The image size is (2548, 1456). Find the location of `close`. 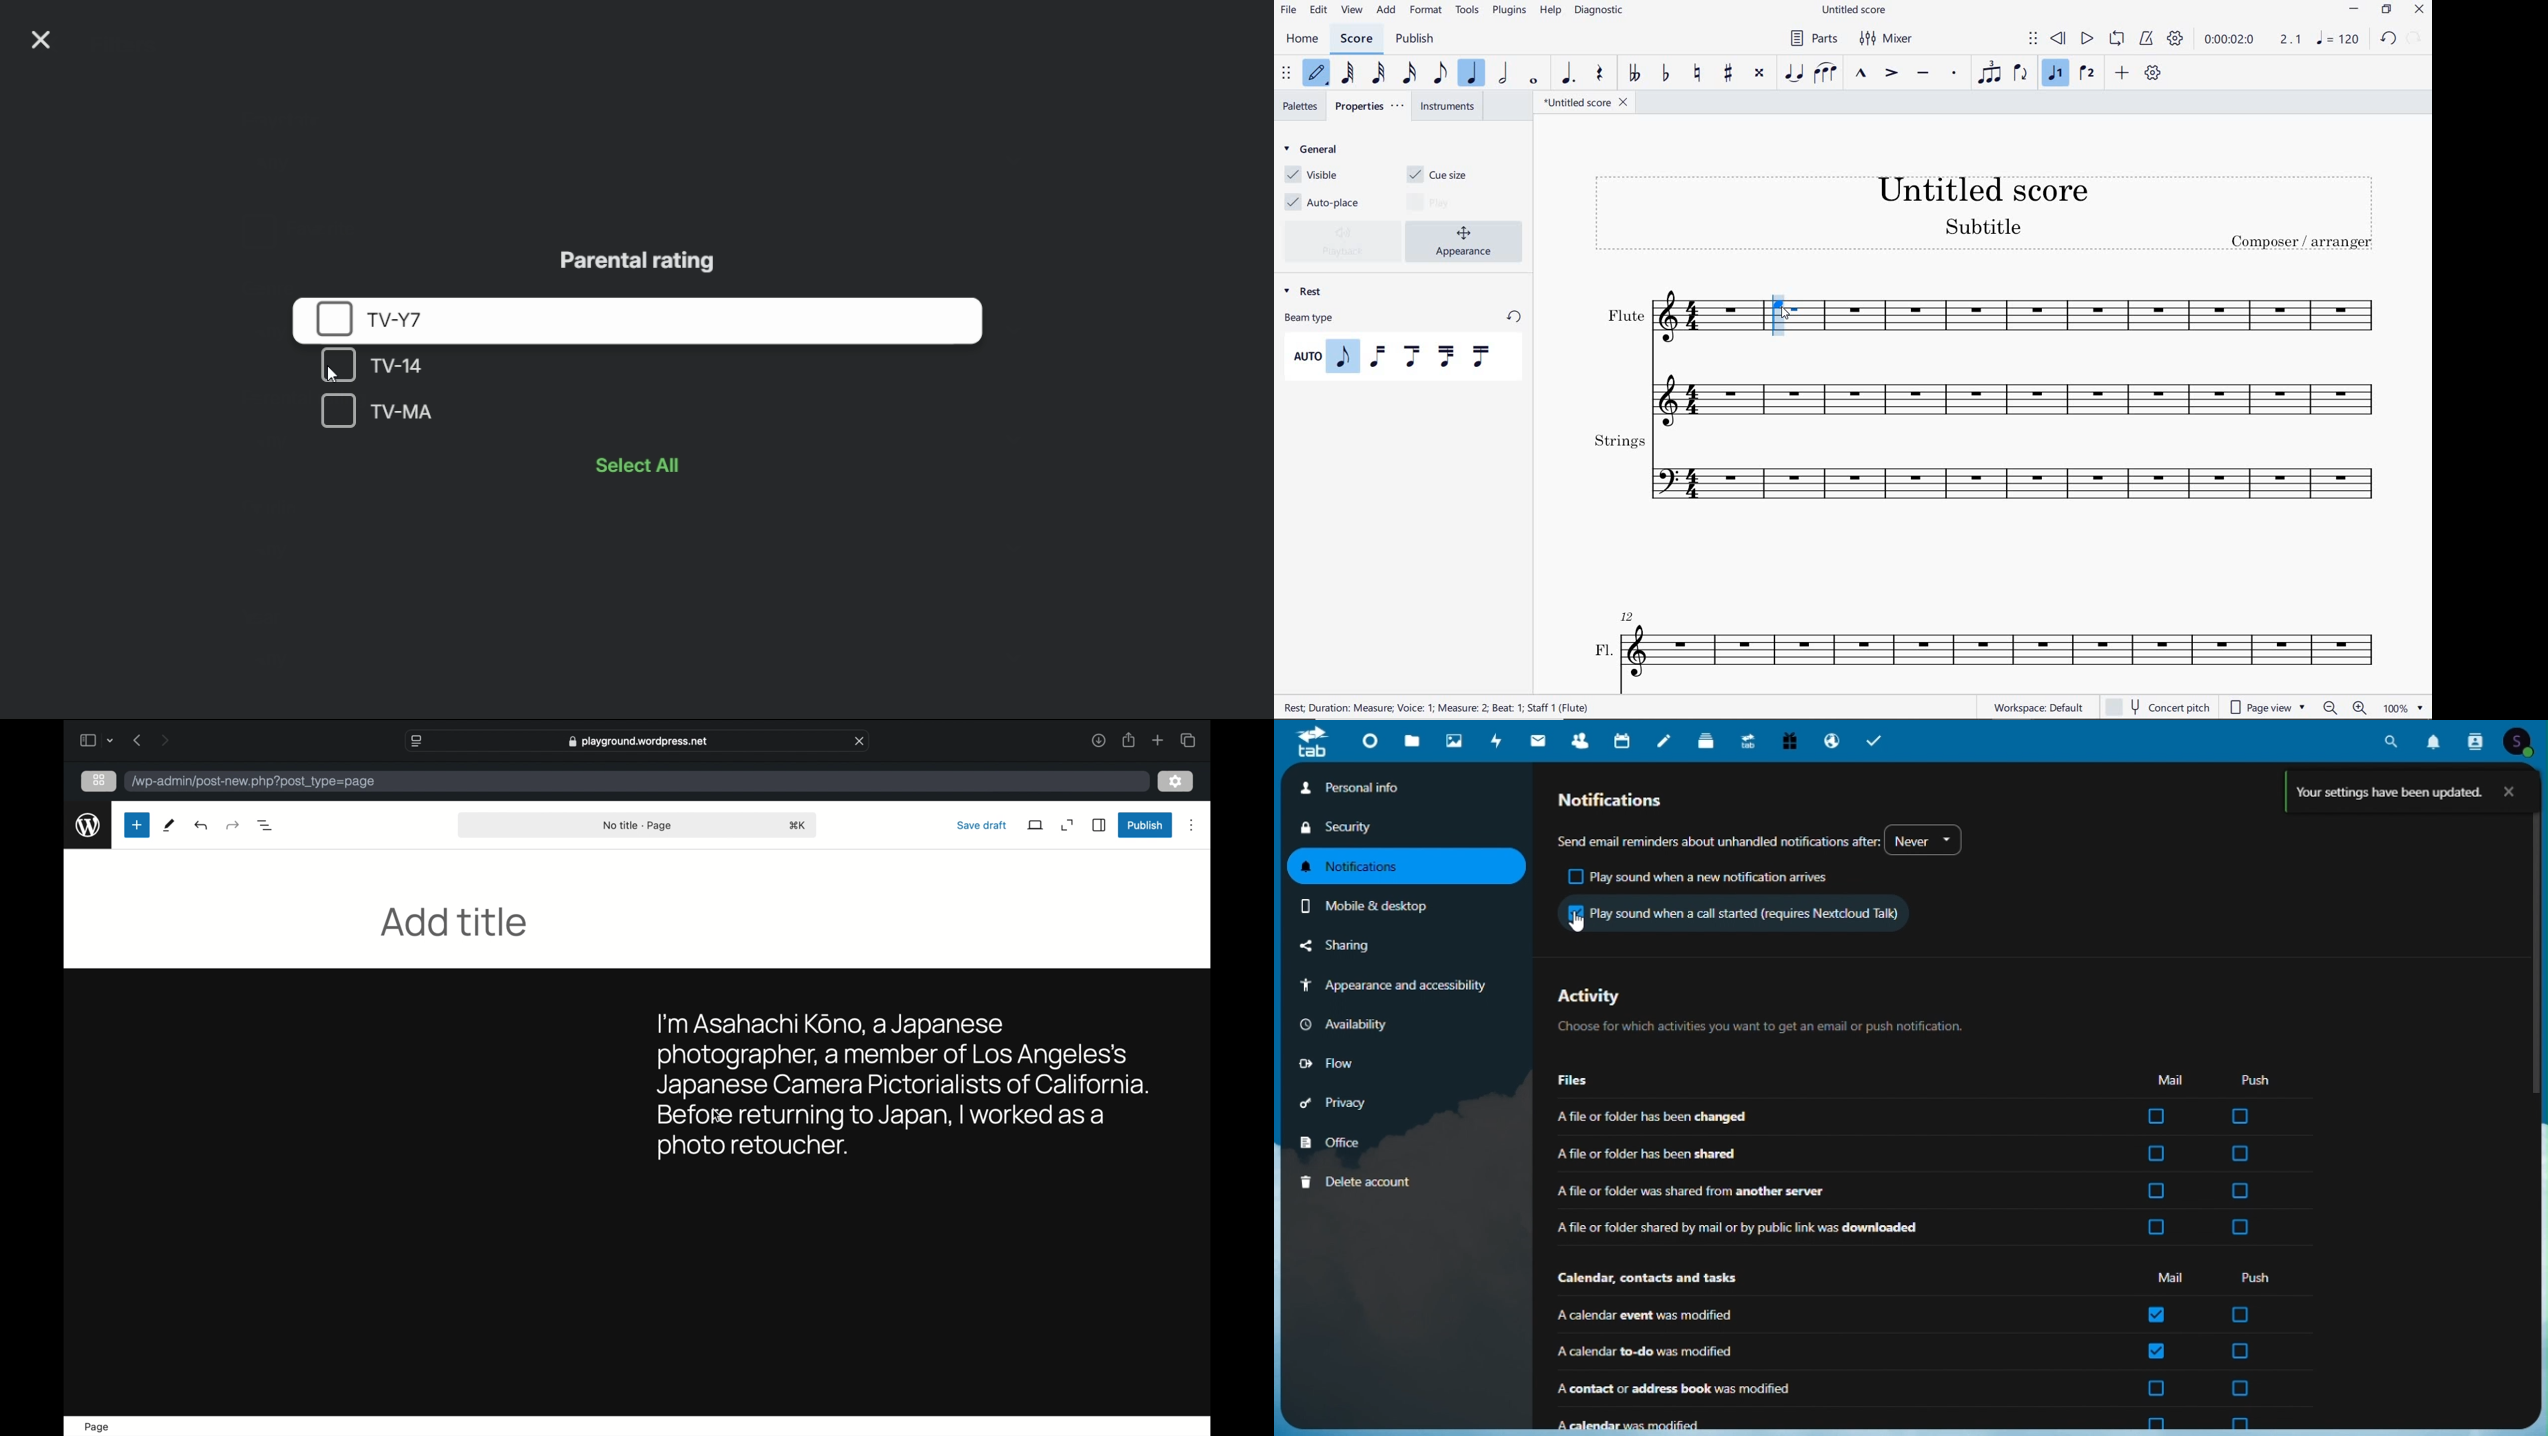

close is located at coordinates (2420, 10).